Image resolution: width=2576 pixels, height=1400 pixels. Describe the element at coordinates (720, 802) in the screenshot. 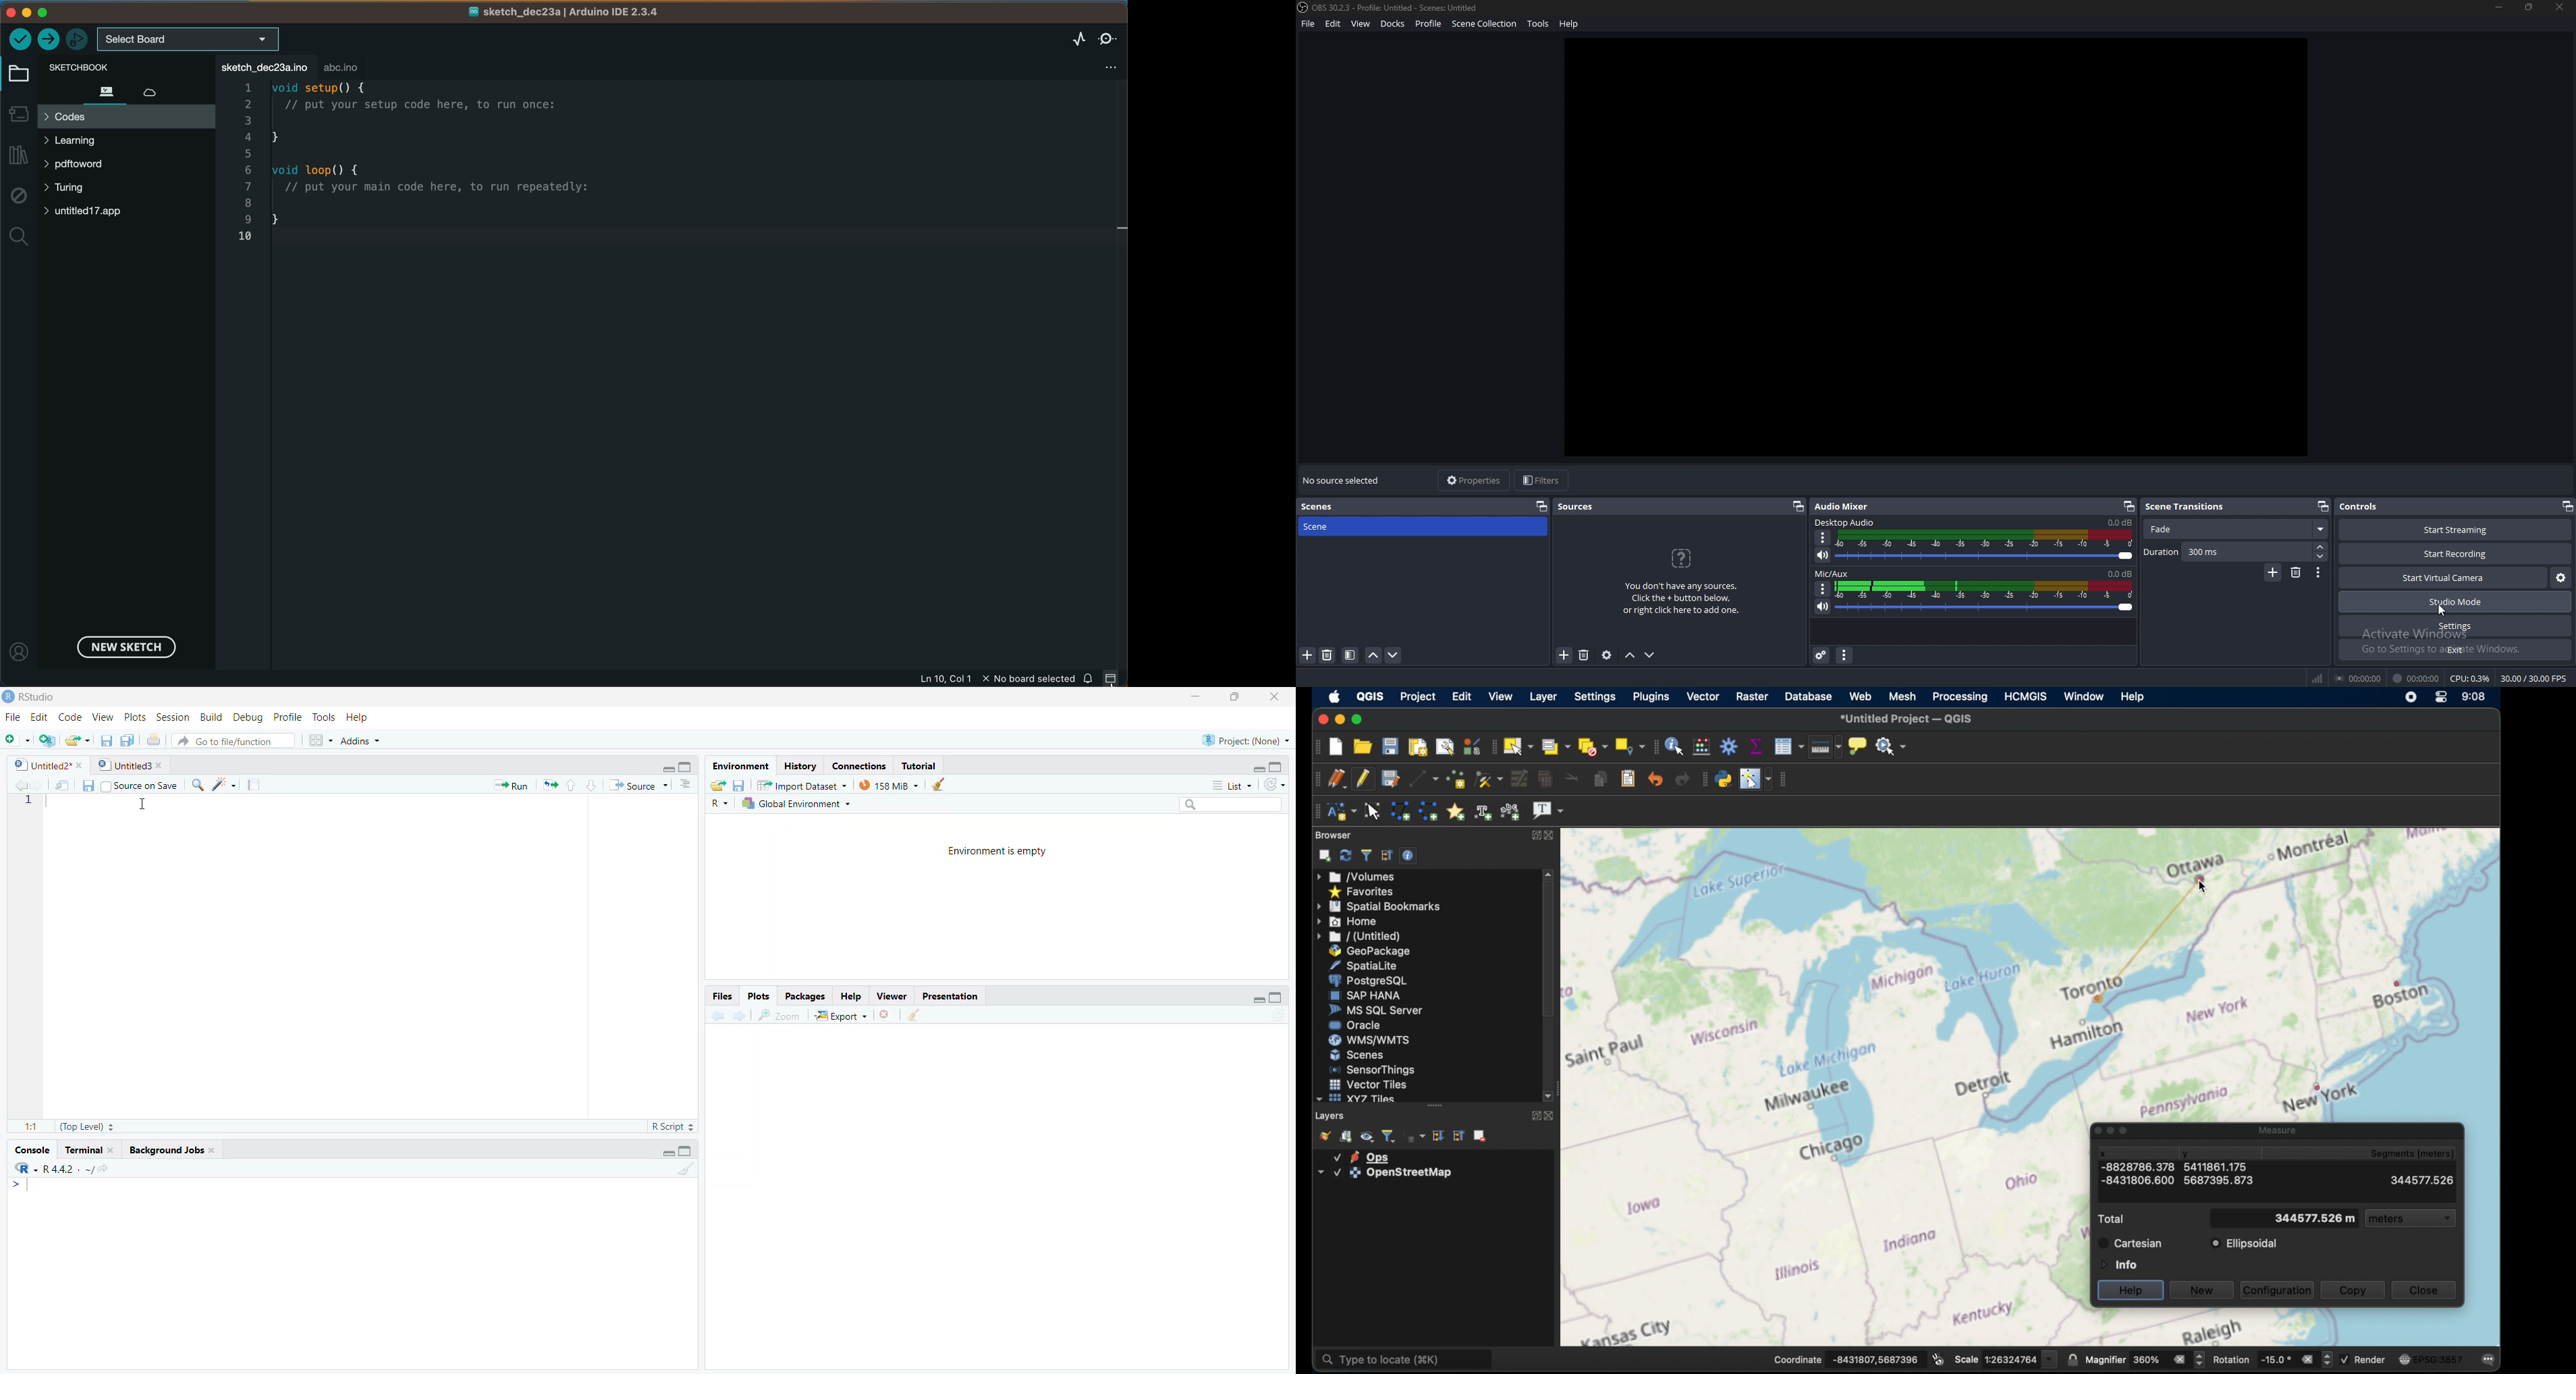

I see `Choose language` at that location.